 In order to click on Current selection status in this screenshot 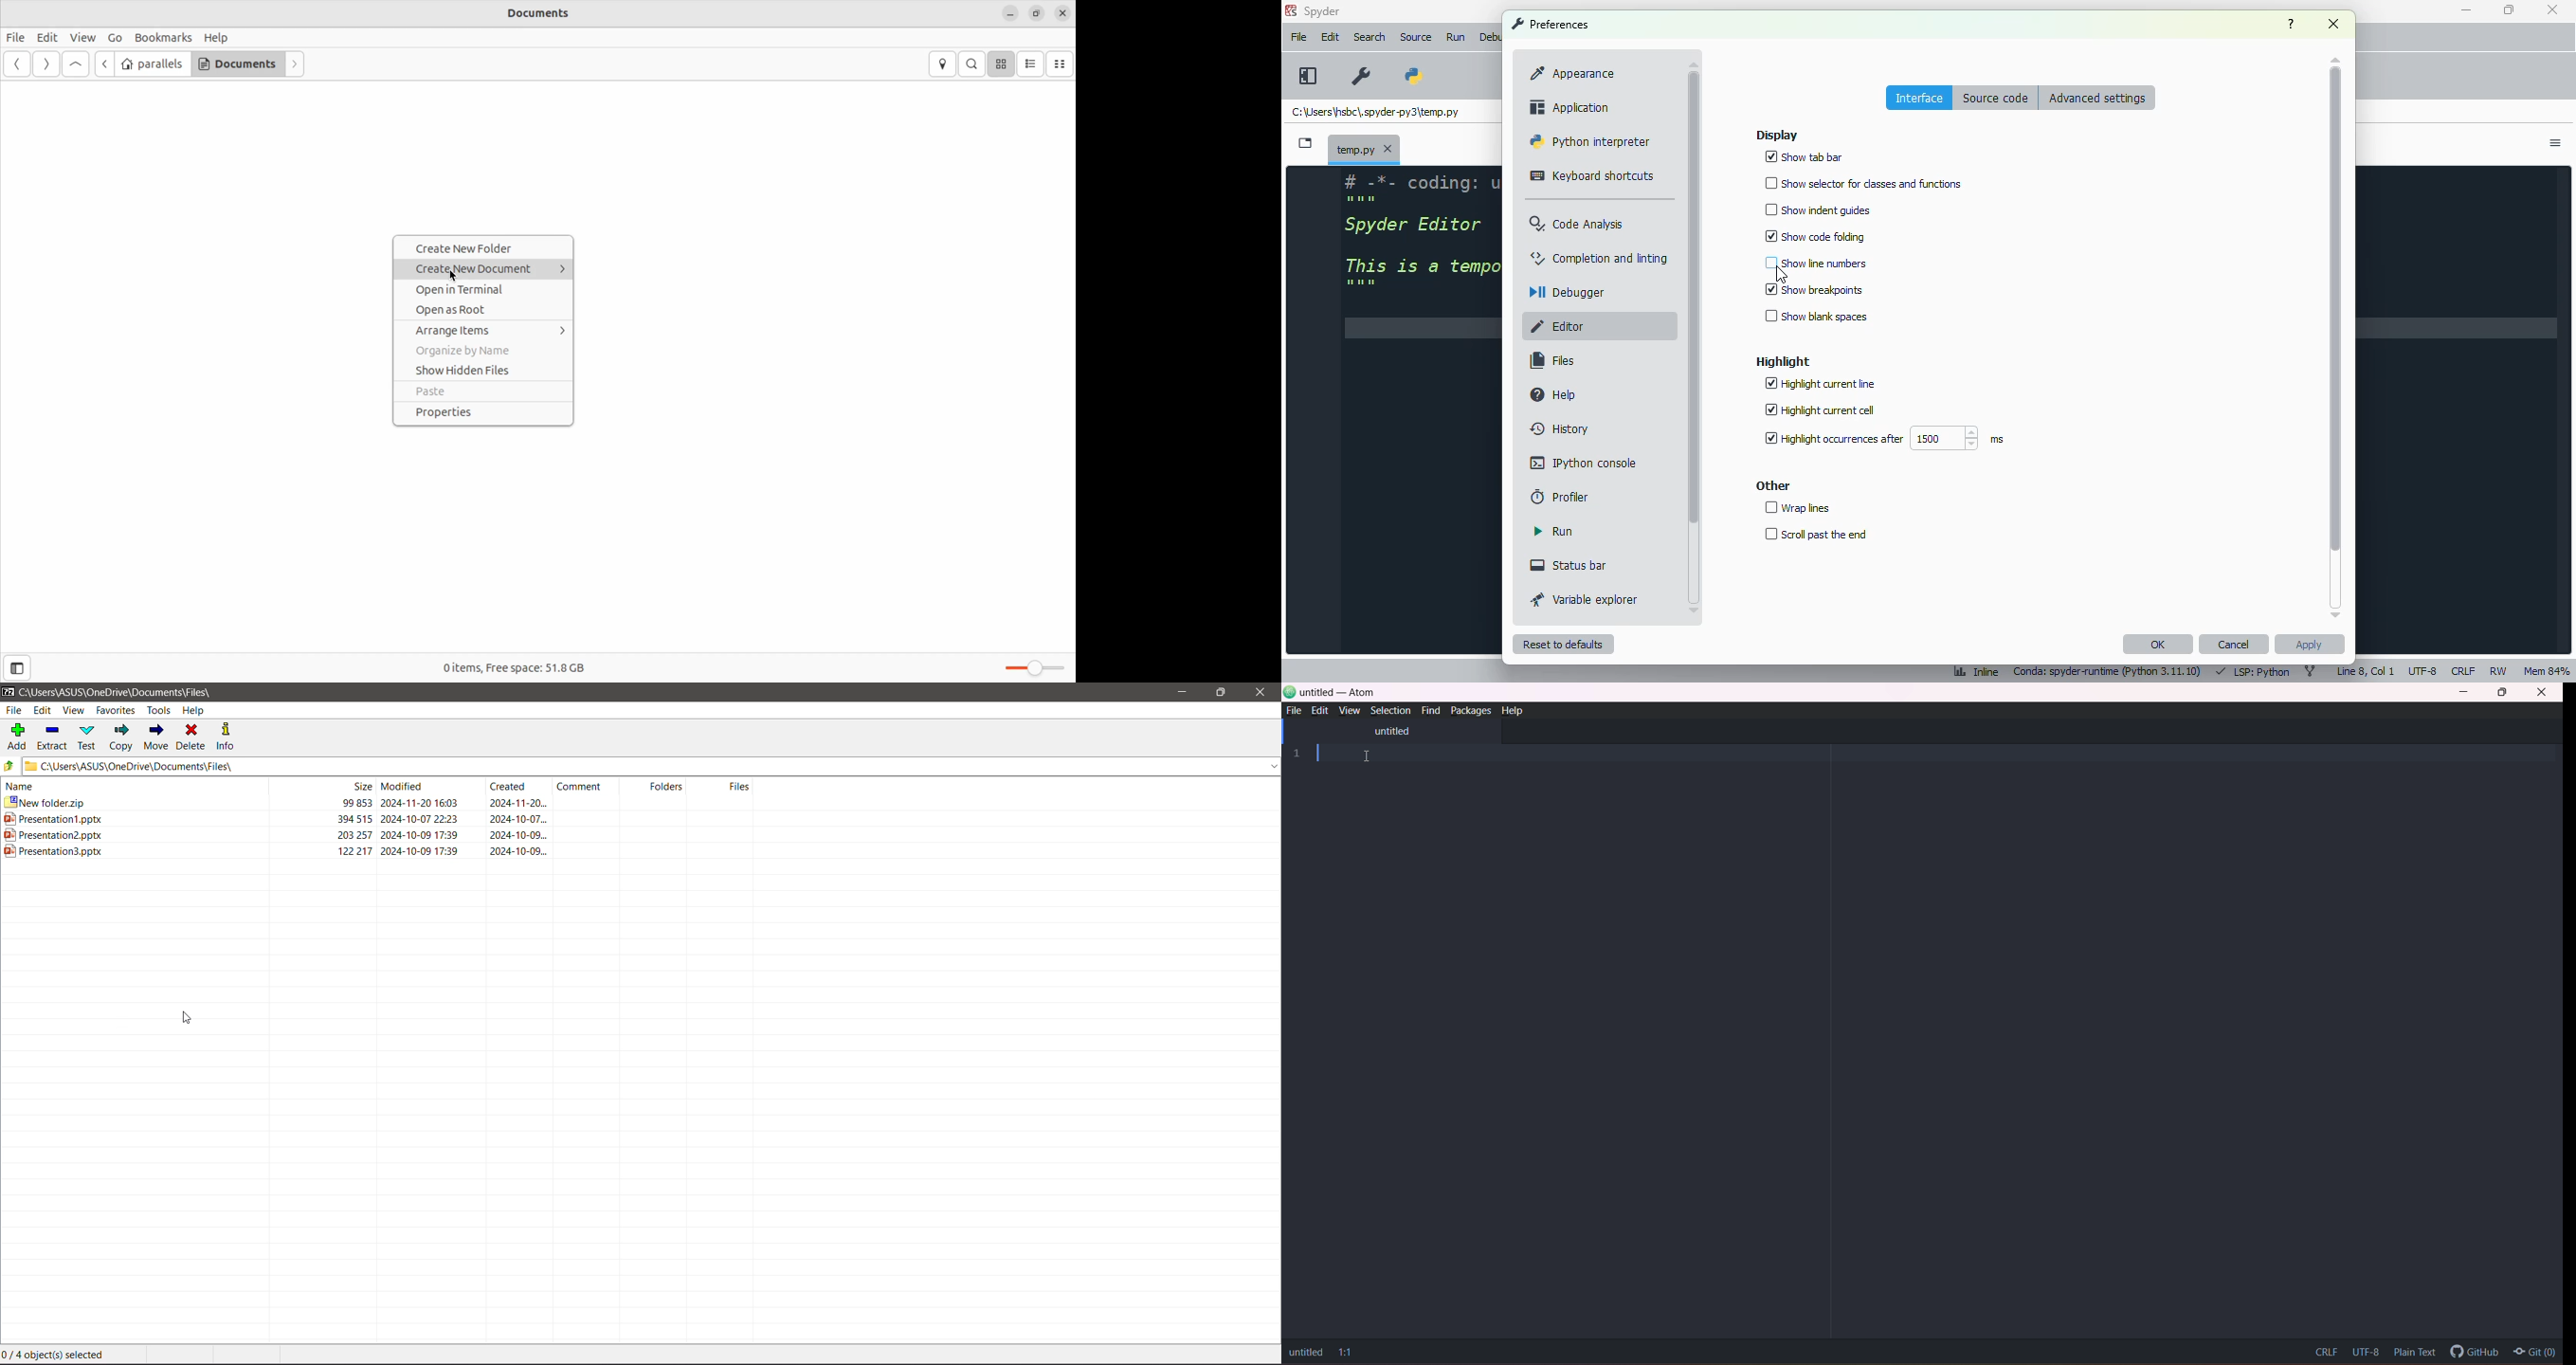, I will do `click(55, 1355)`.